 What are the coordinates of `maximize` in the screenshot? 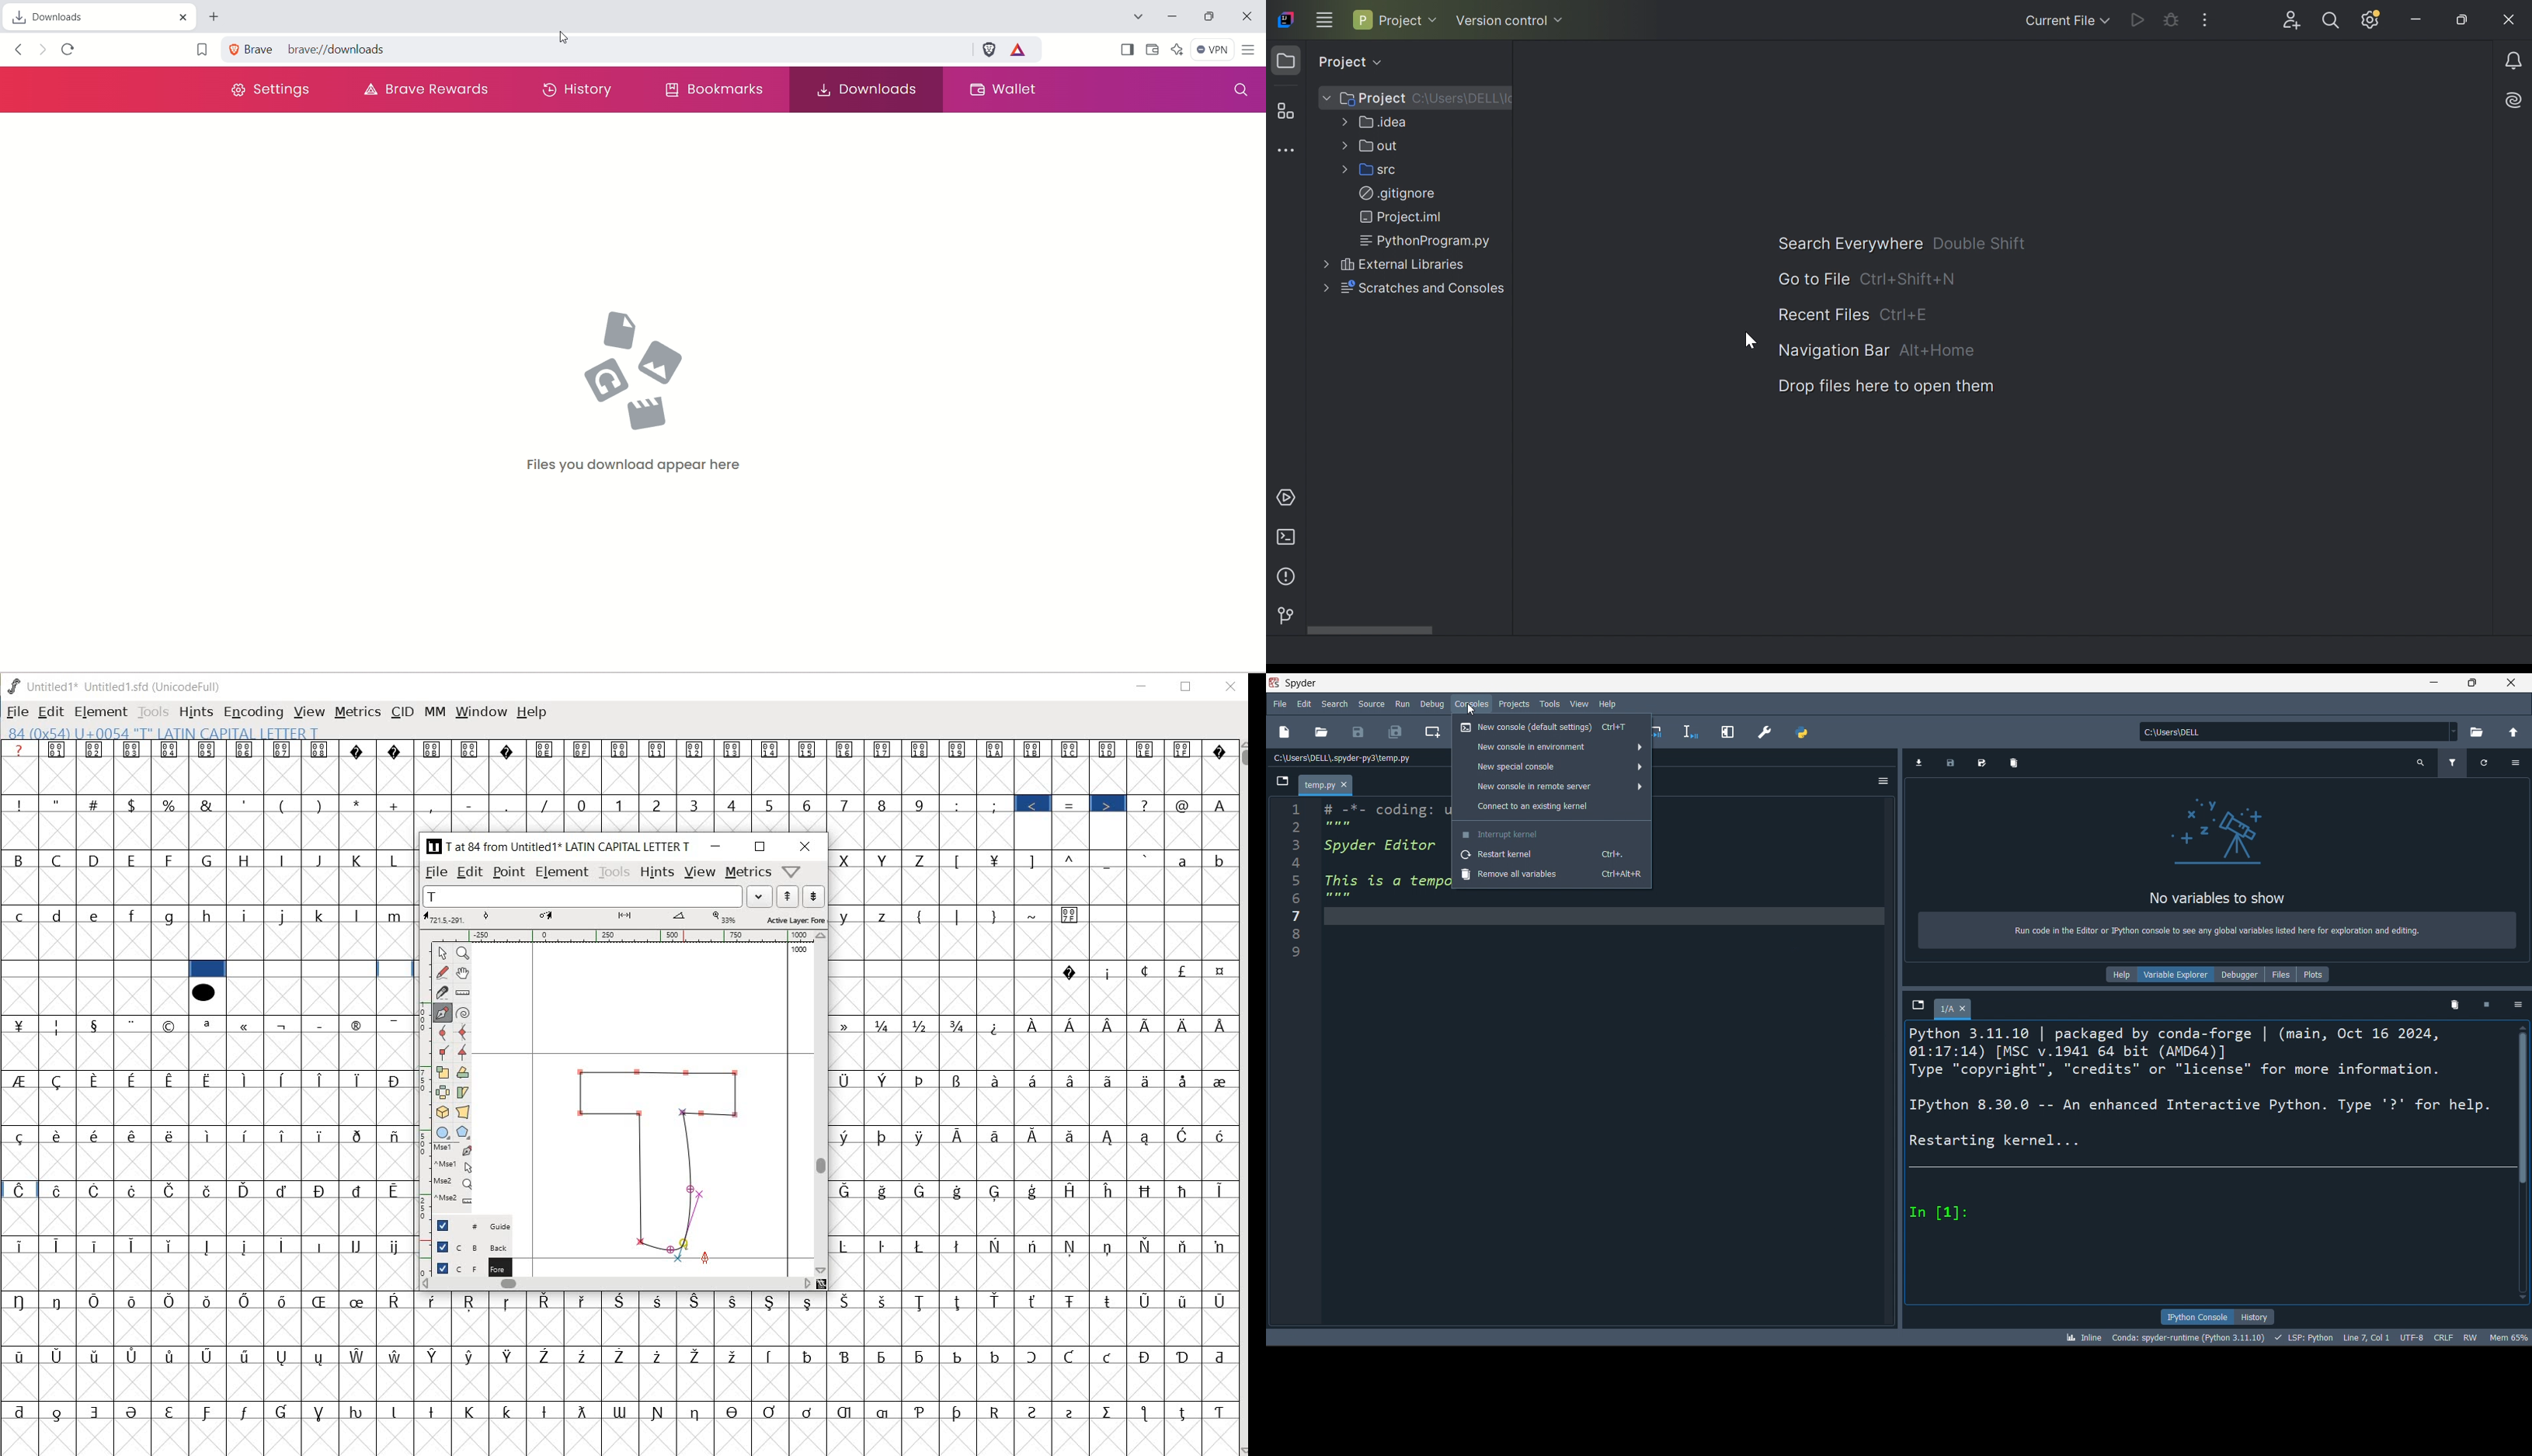 It's located at (761, 848).